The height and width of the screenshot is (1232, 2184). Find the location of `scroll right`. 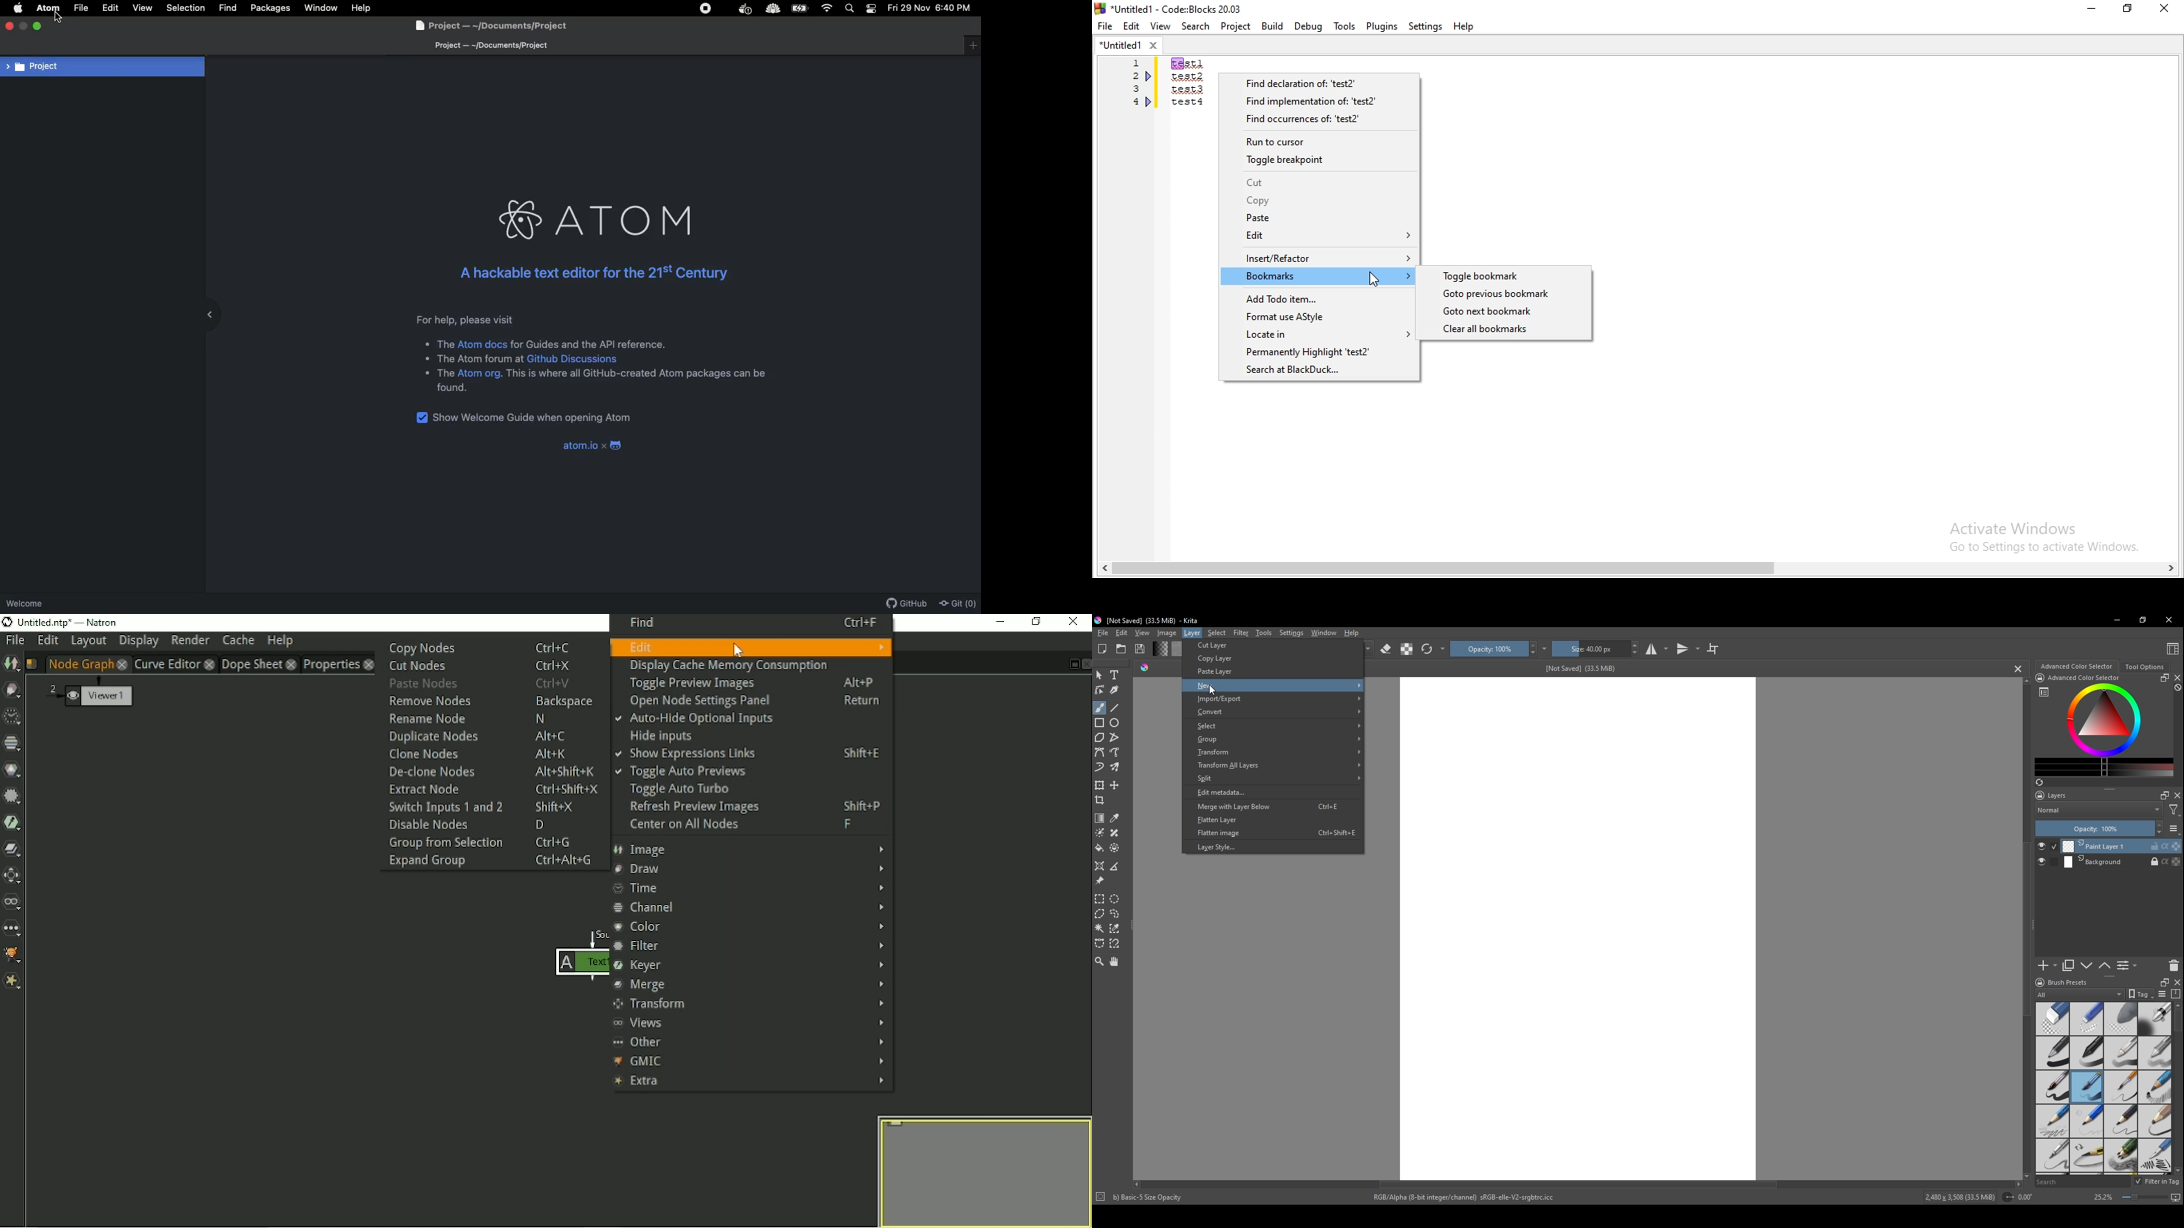

scroll right is located at coordinates (2019, 1184).